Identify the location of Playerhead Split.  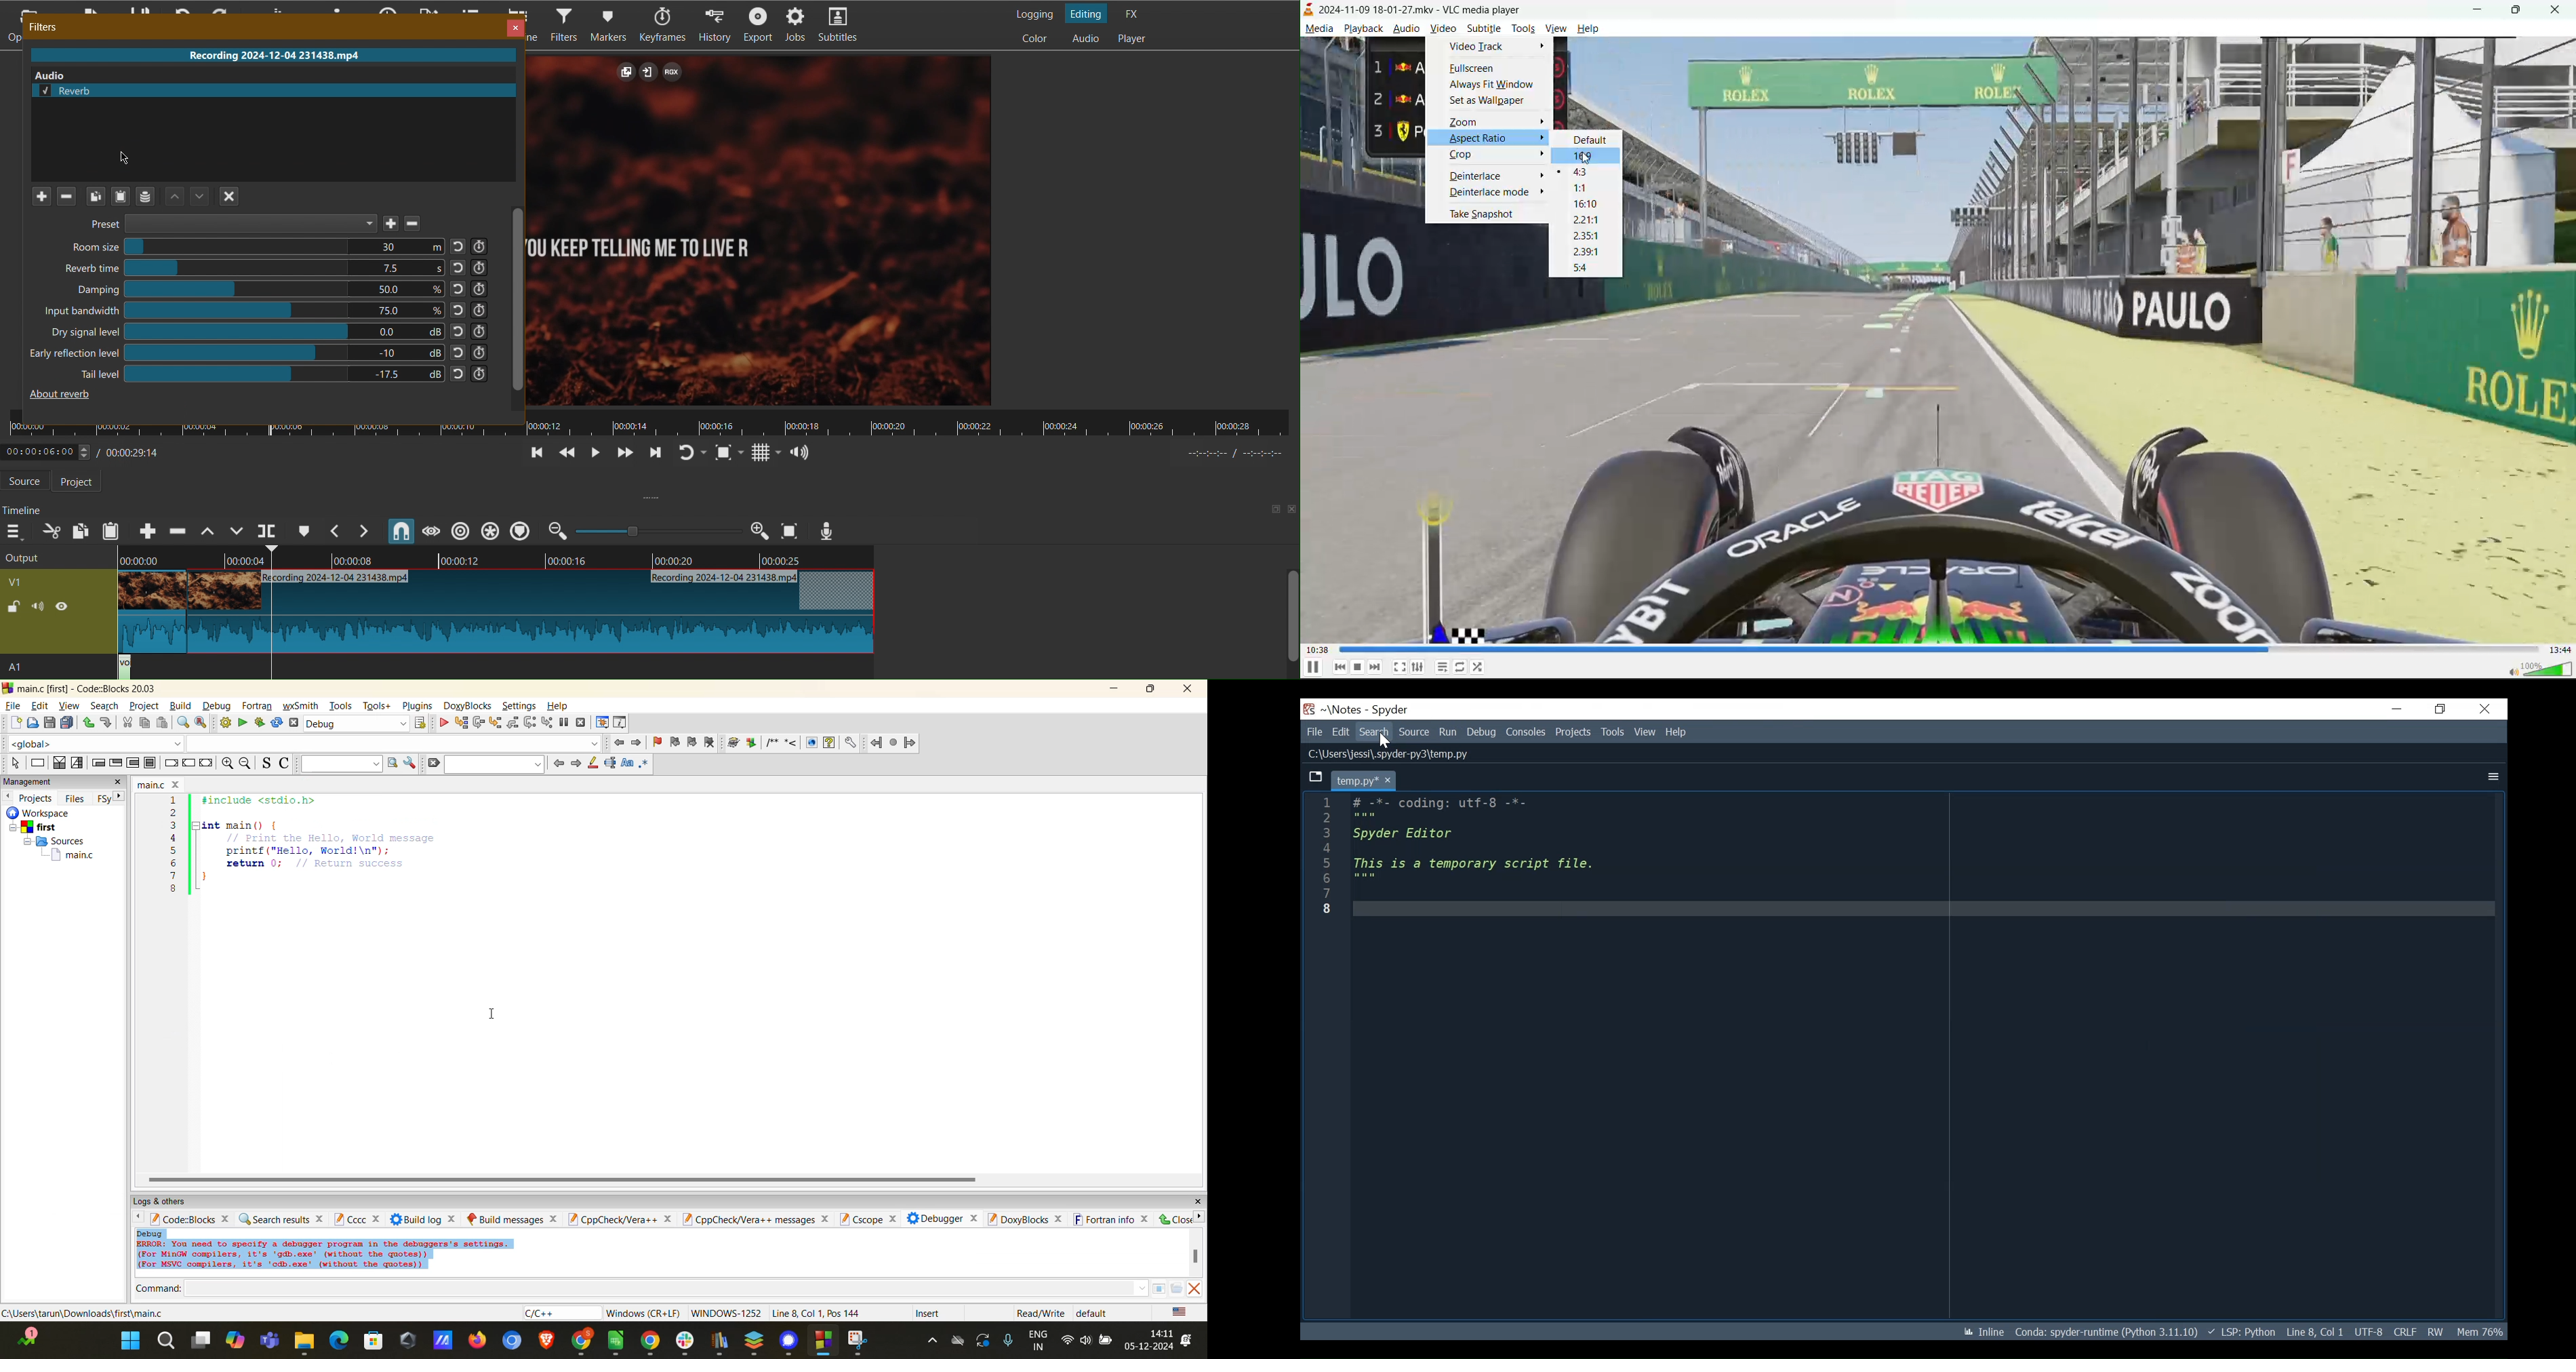
(267, 531).